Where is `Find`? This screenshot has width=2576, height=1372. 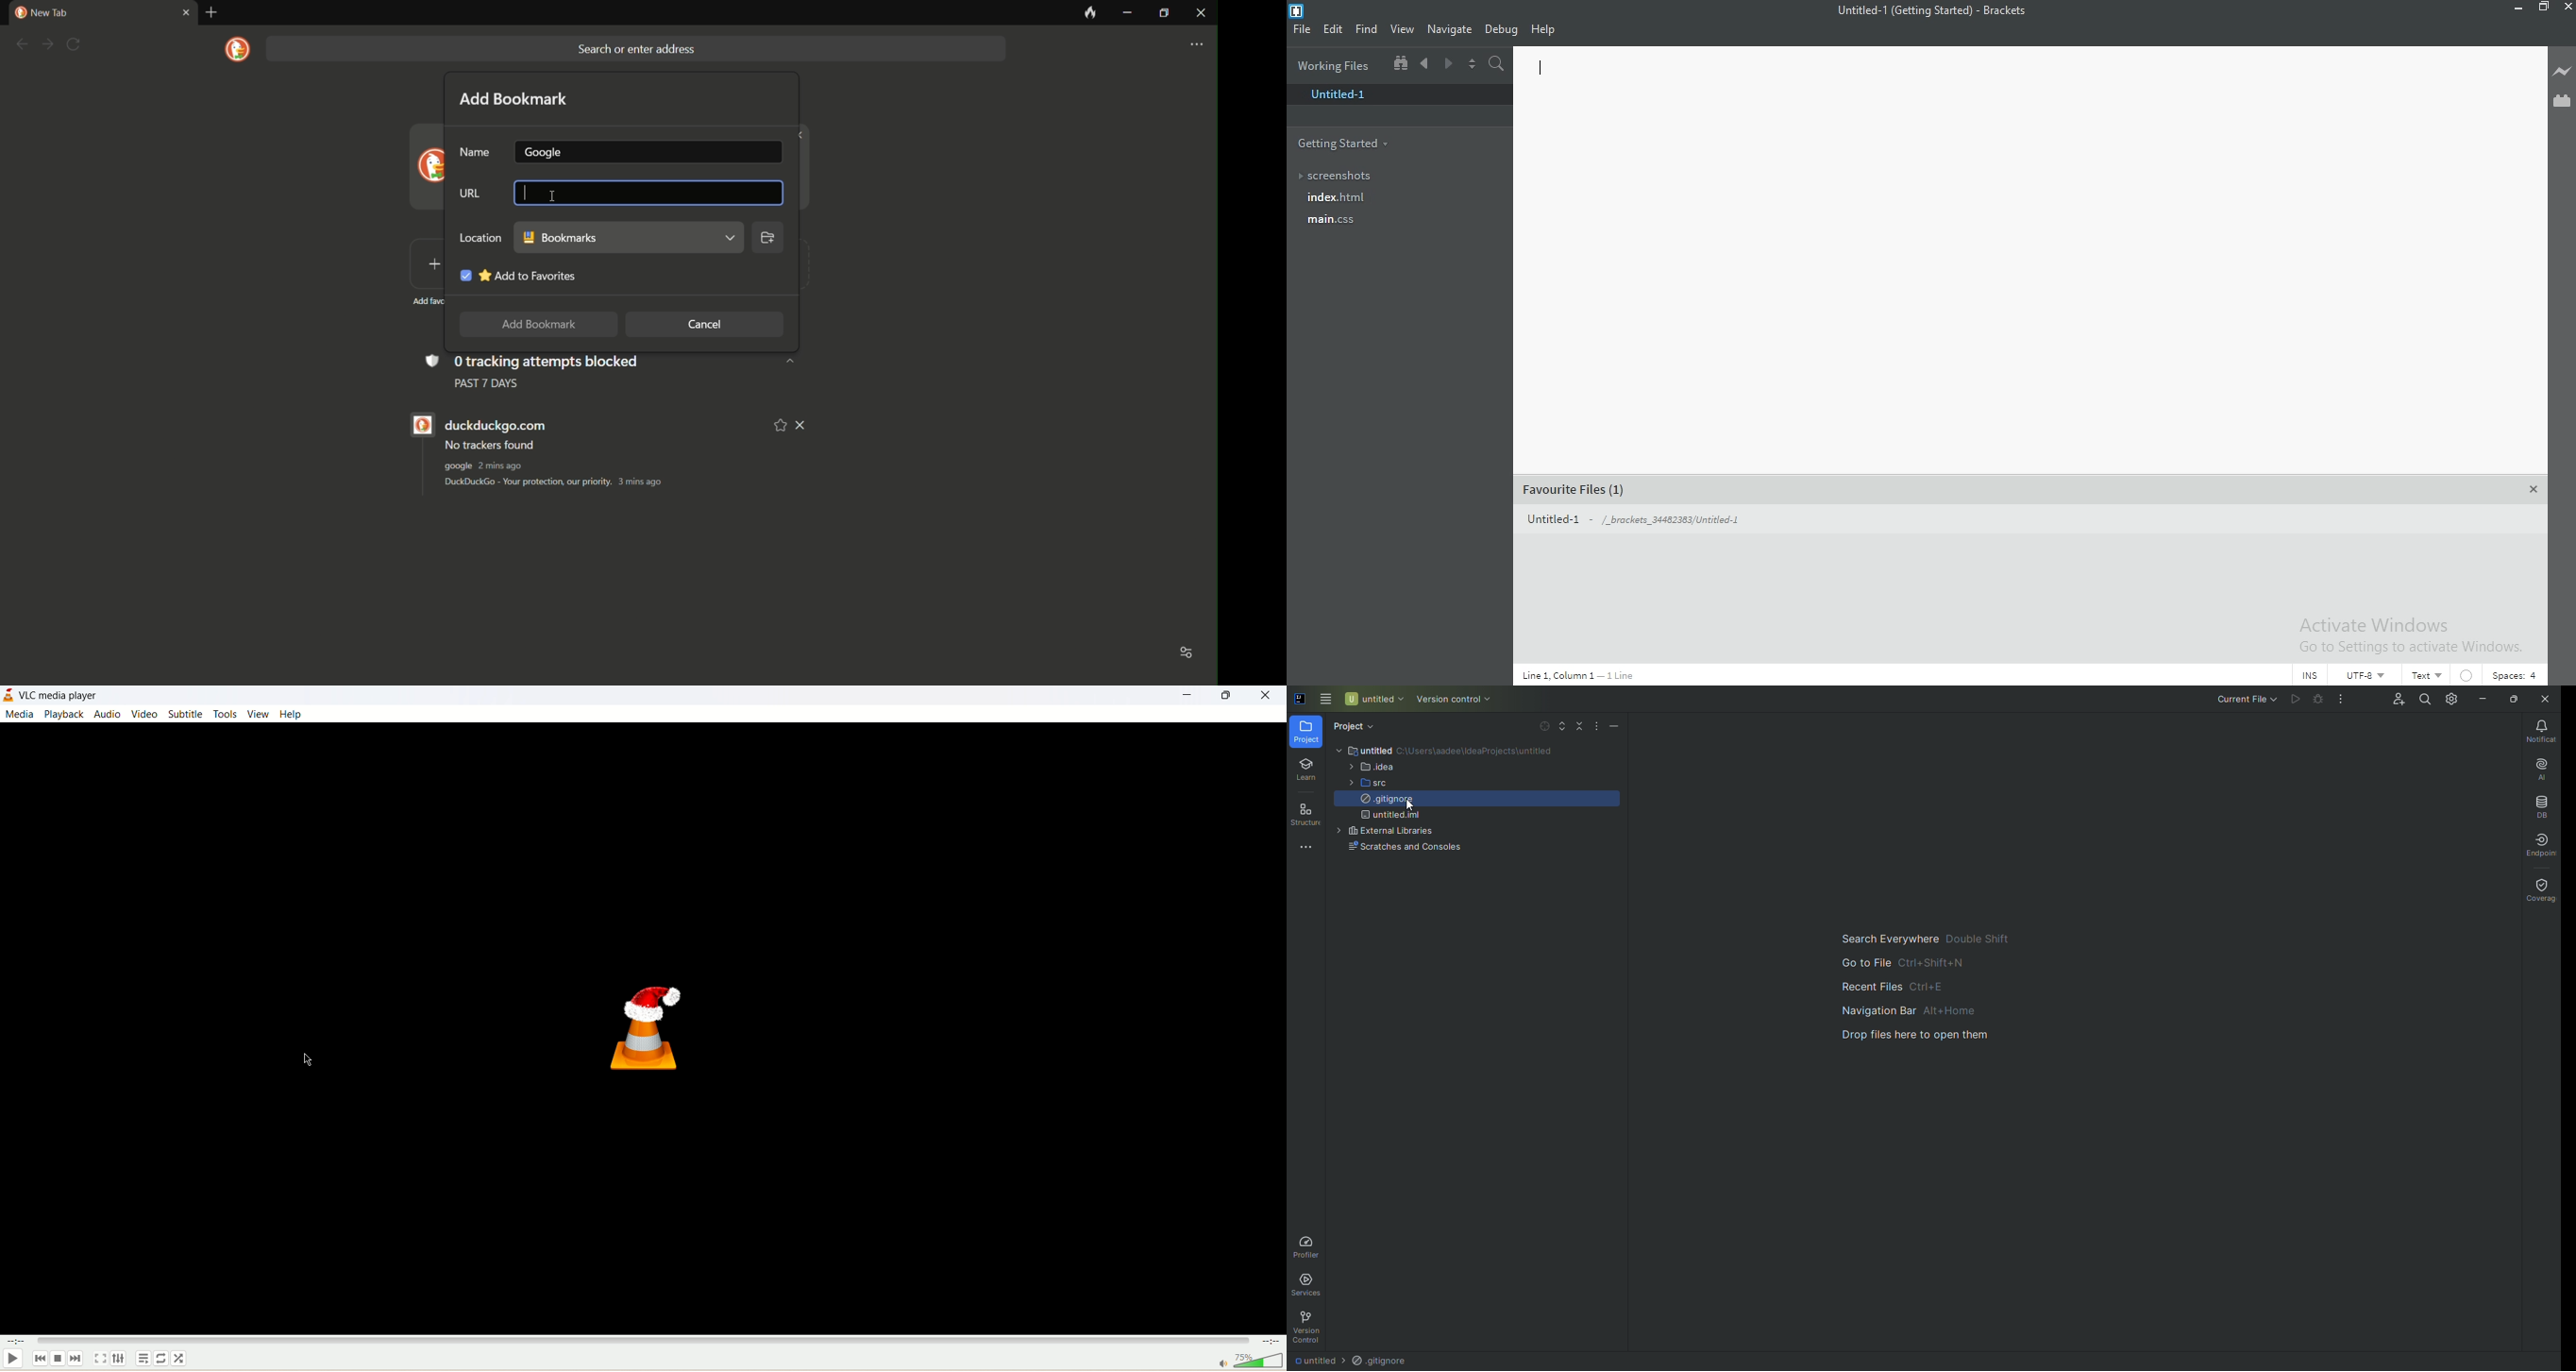 Find is located at coordinates (1367, 30).